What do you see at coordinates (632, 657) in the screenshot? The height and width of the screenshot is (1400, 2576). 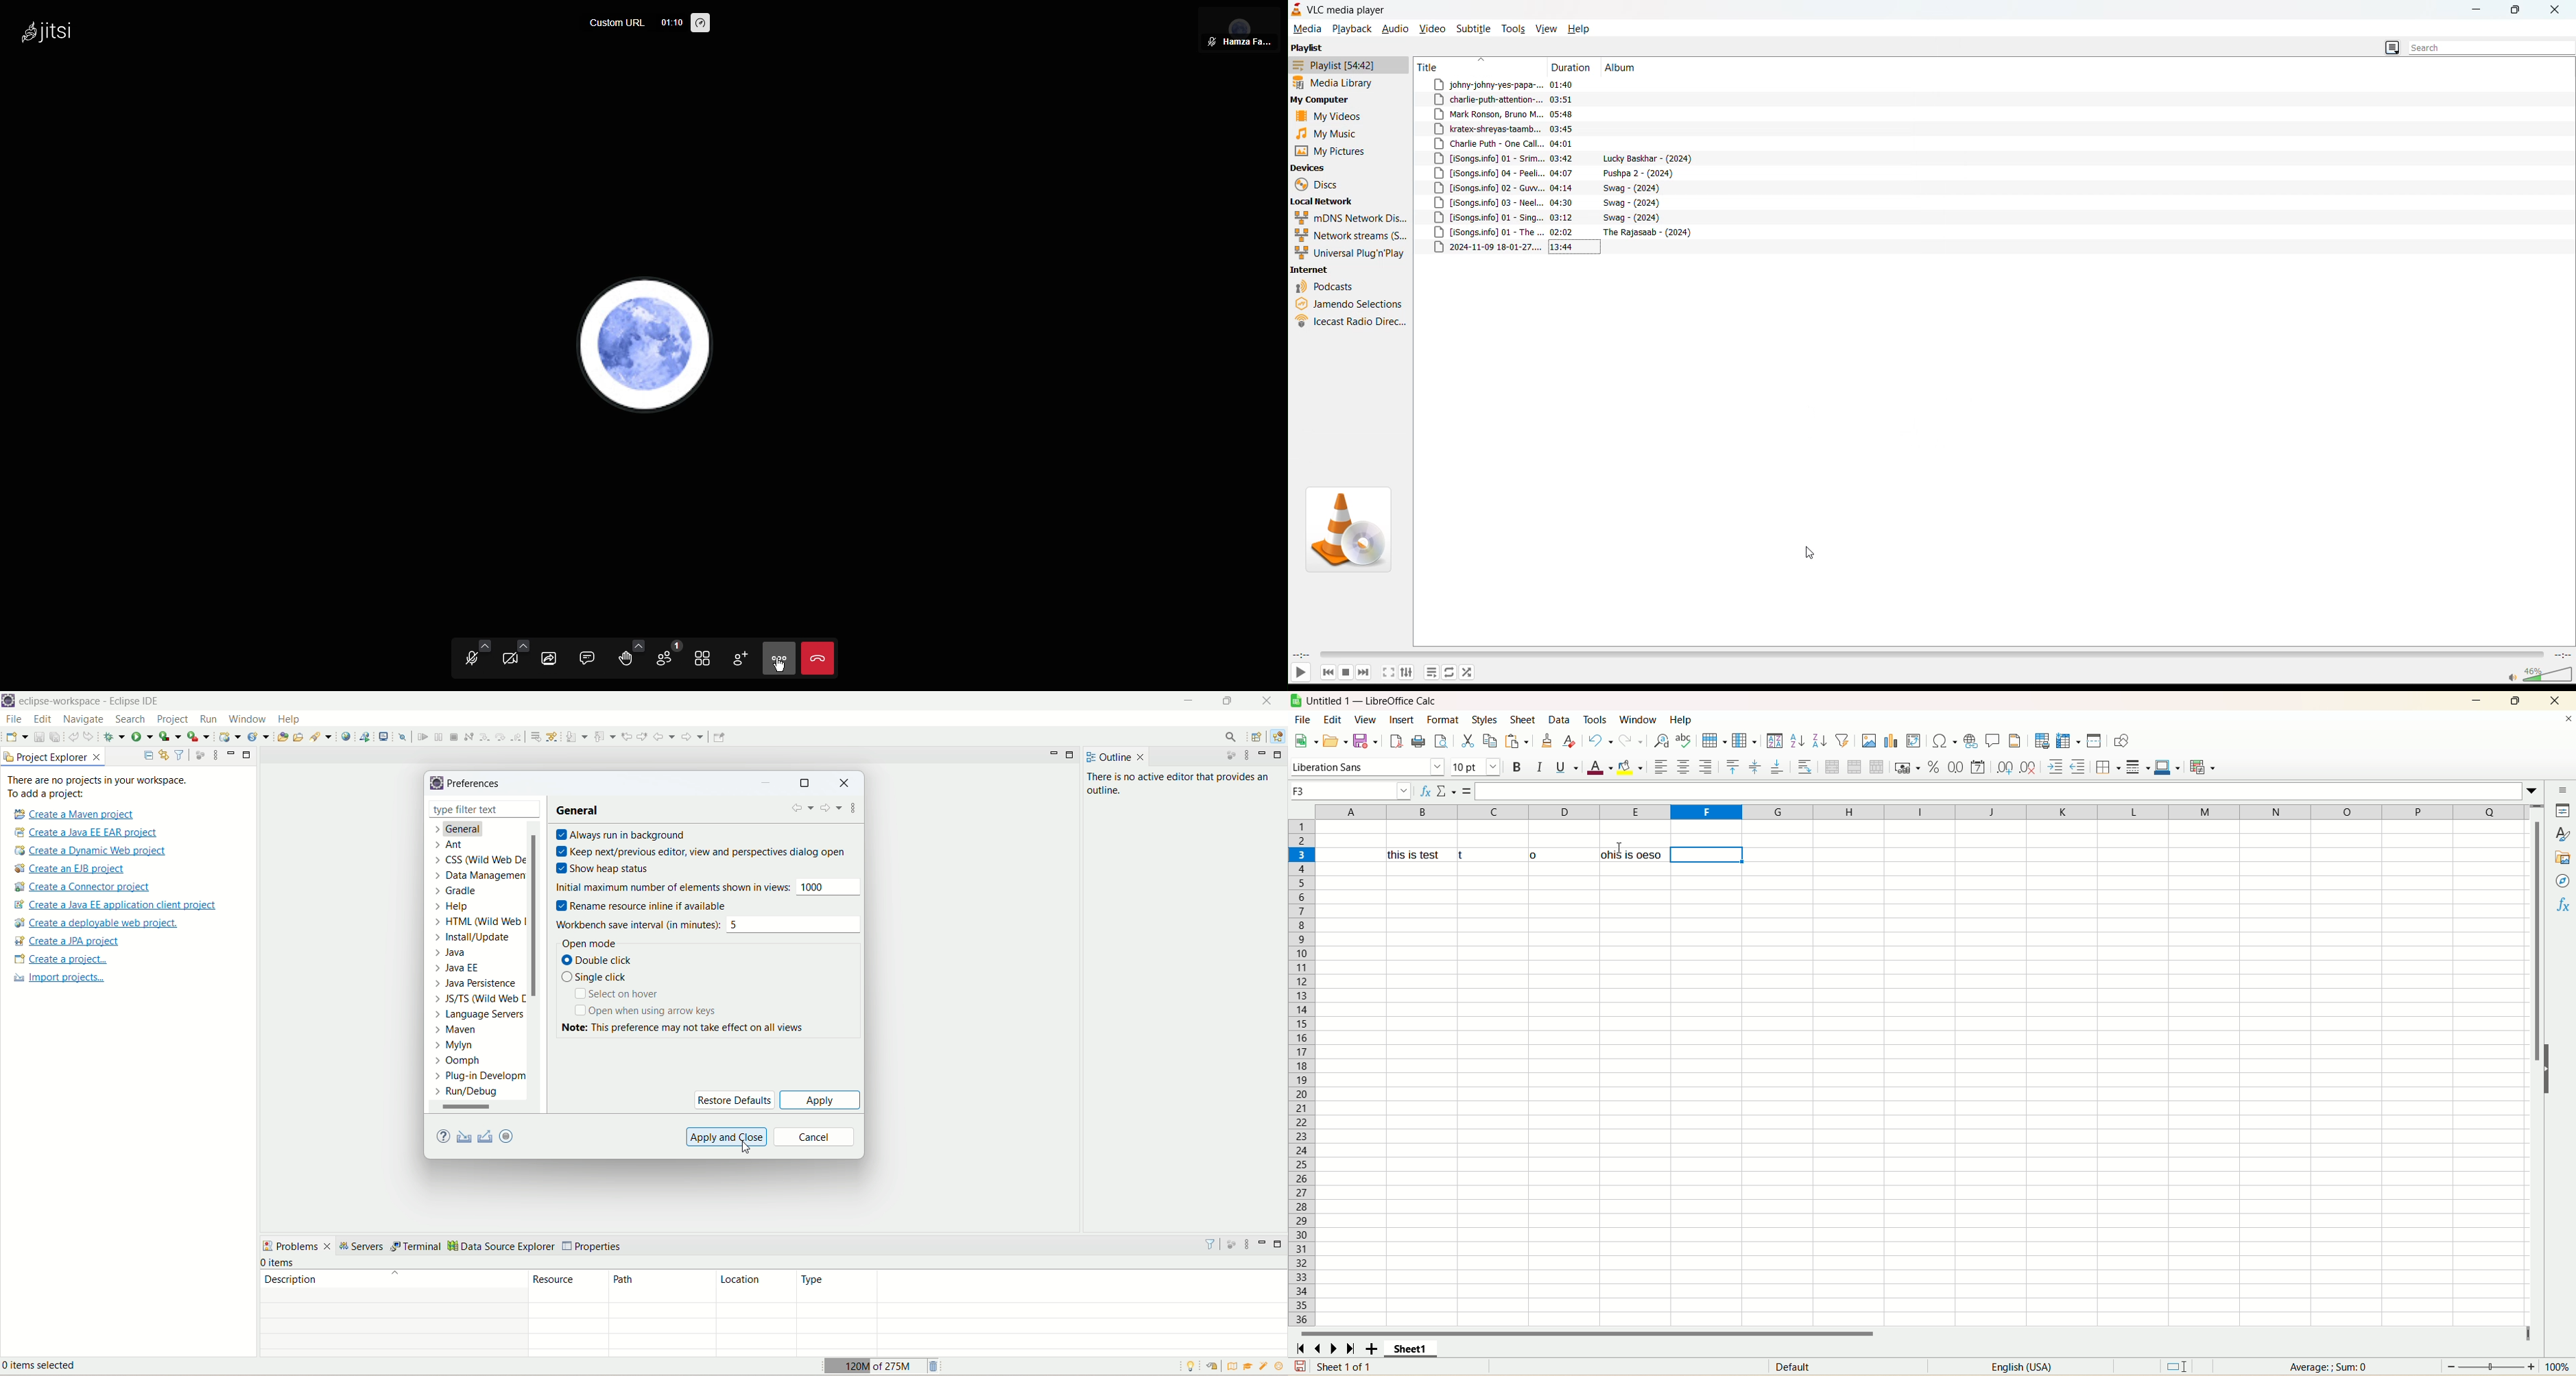 I see `Raise Hand` at bounding box center [632, 657].